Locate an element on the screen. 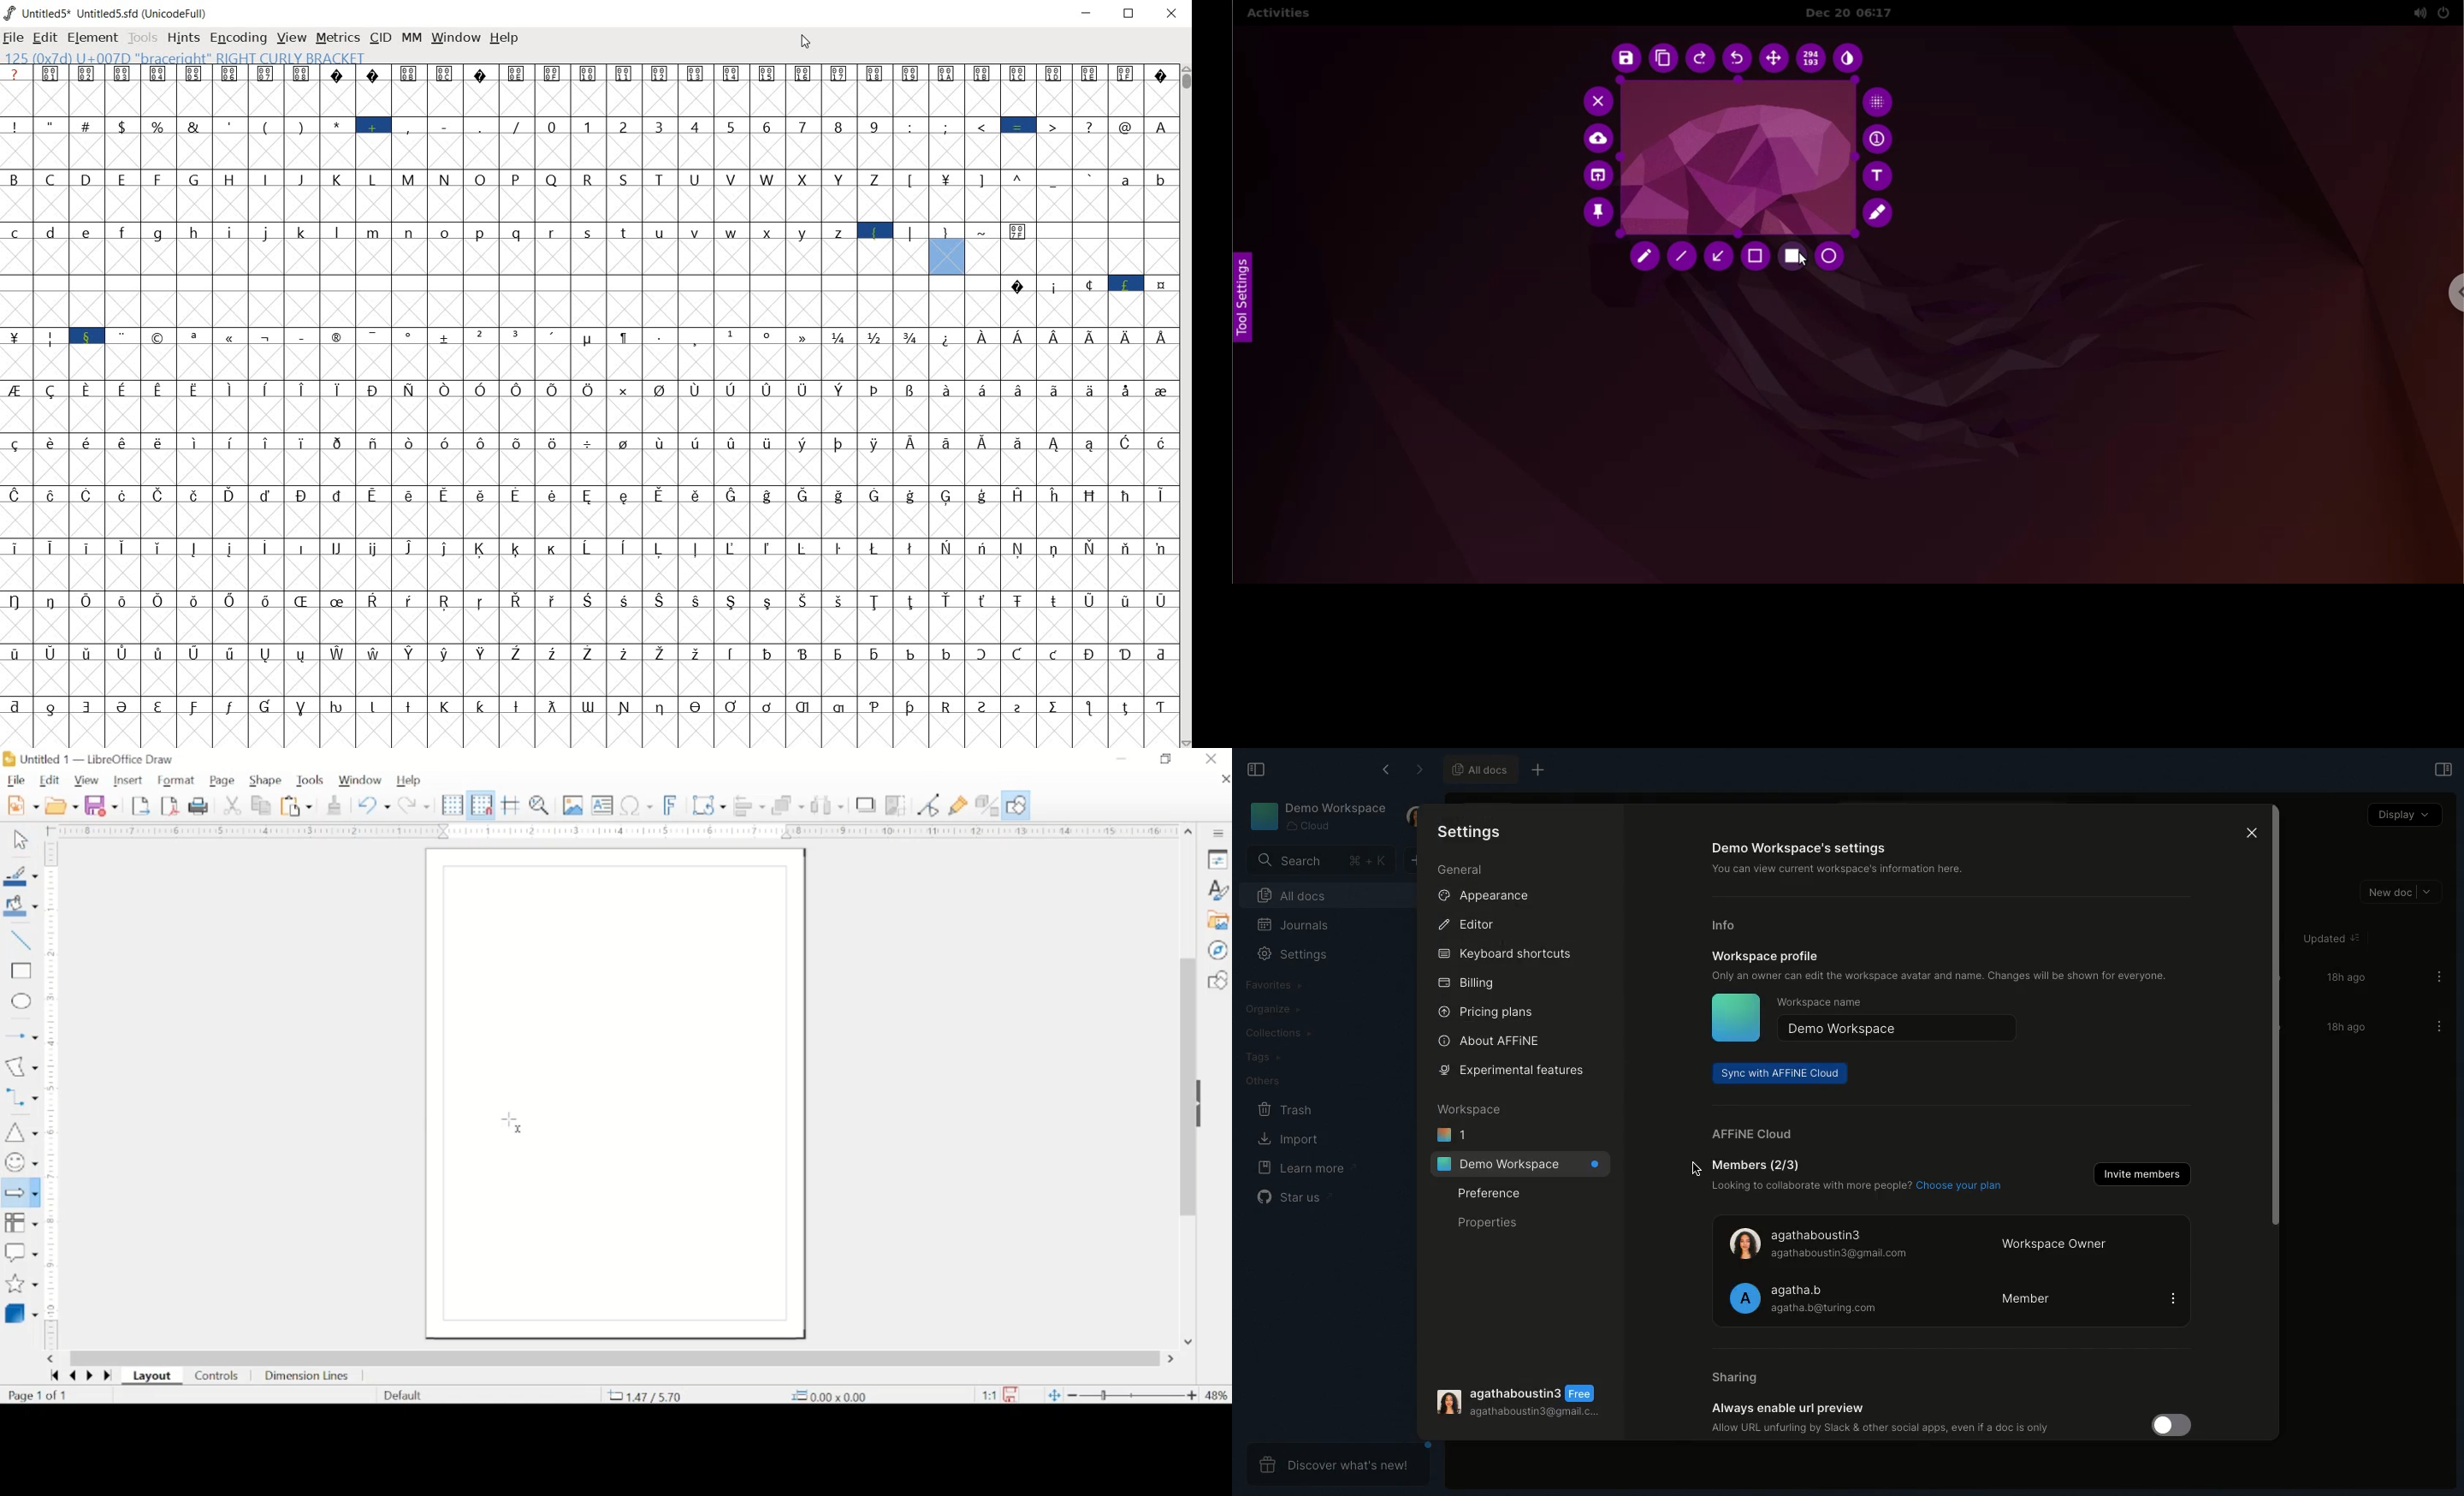 The image size is (2464, 1512). untitled 1 - libreoffice is located at coordinates (92, 759).